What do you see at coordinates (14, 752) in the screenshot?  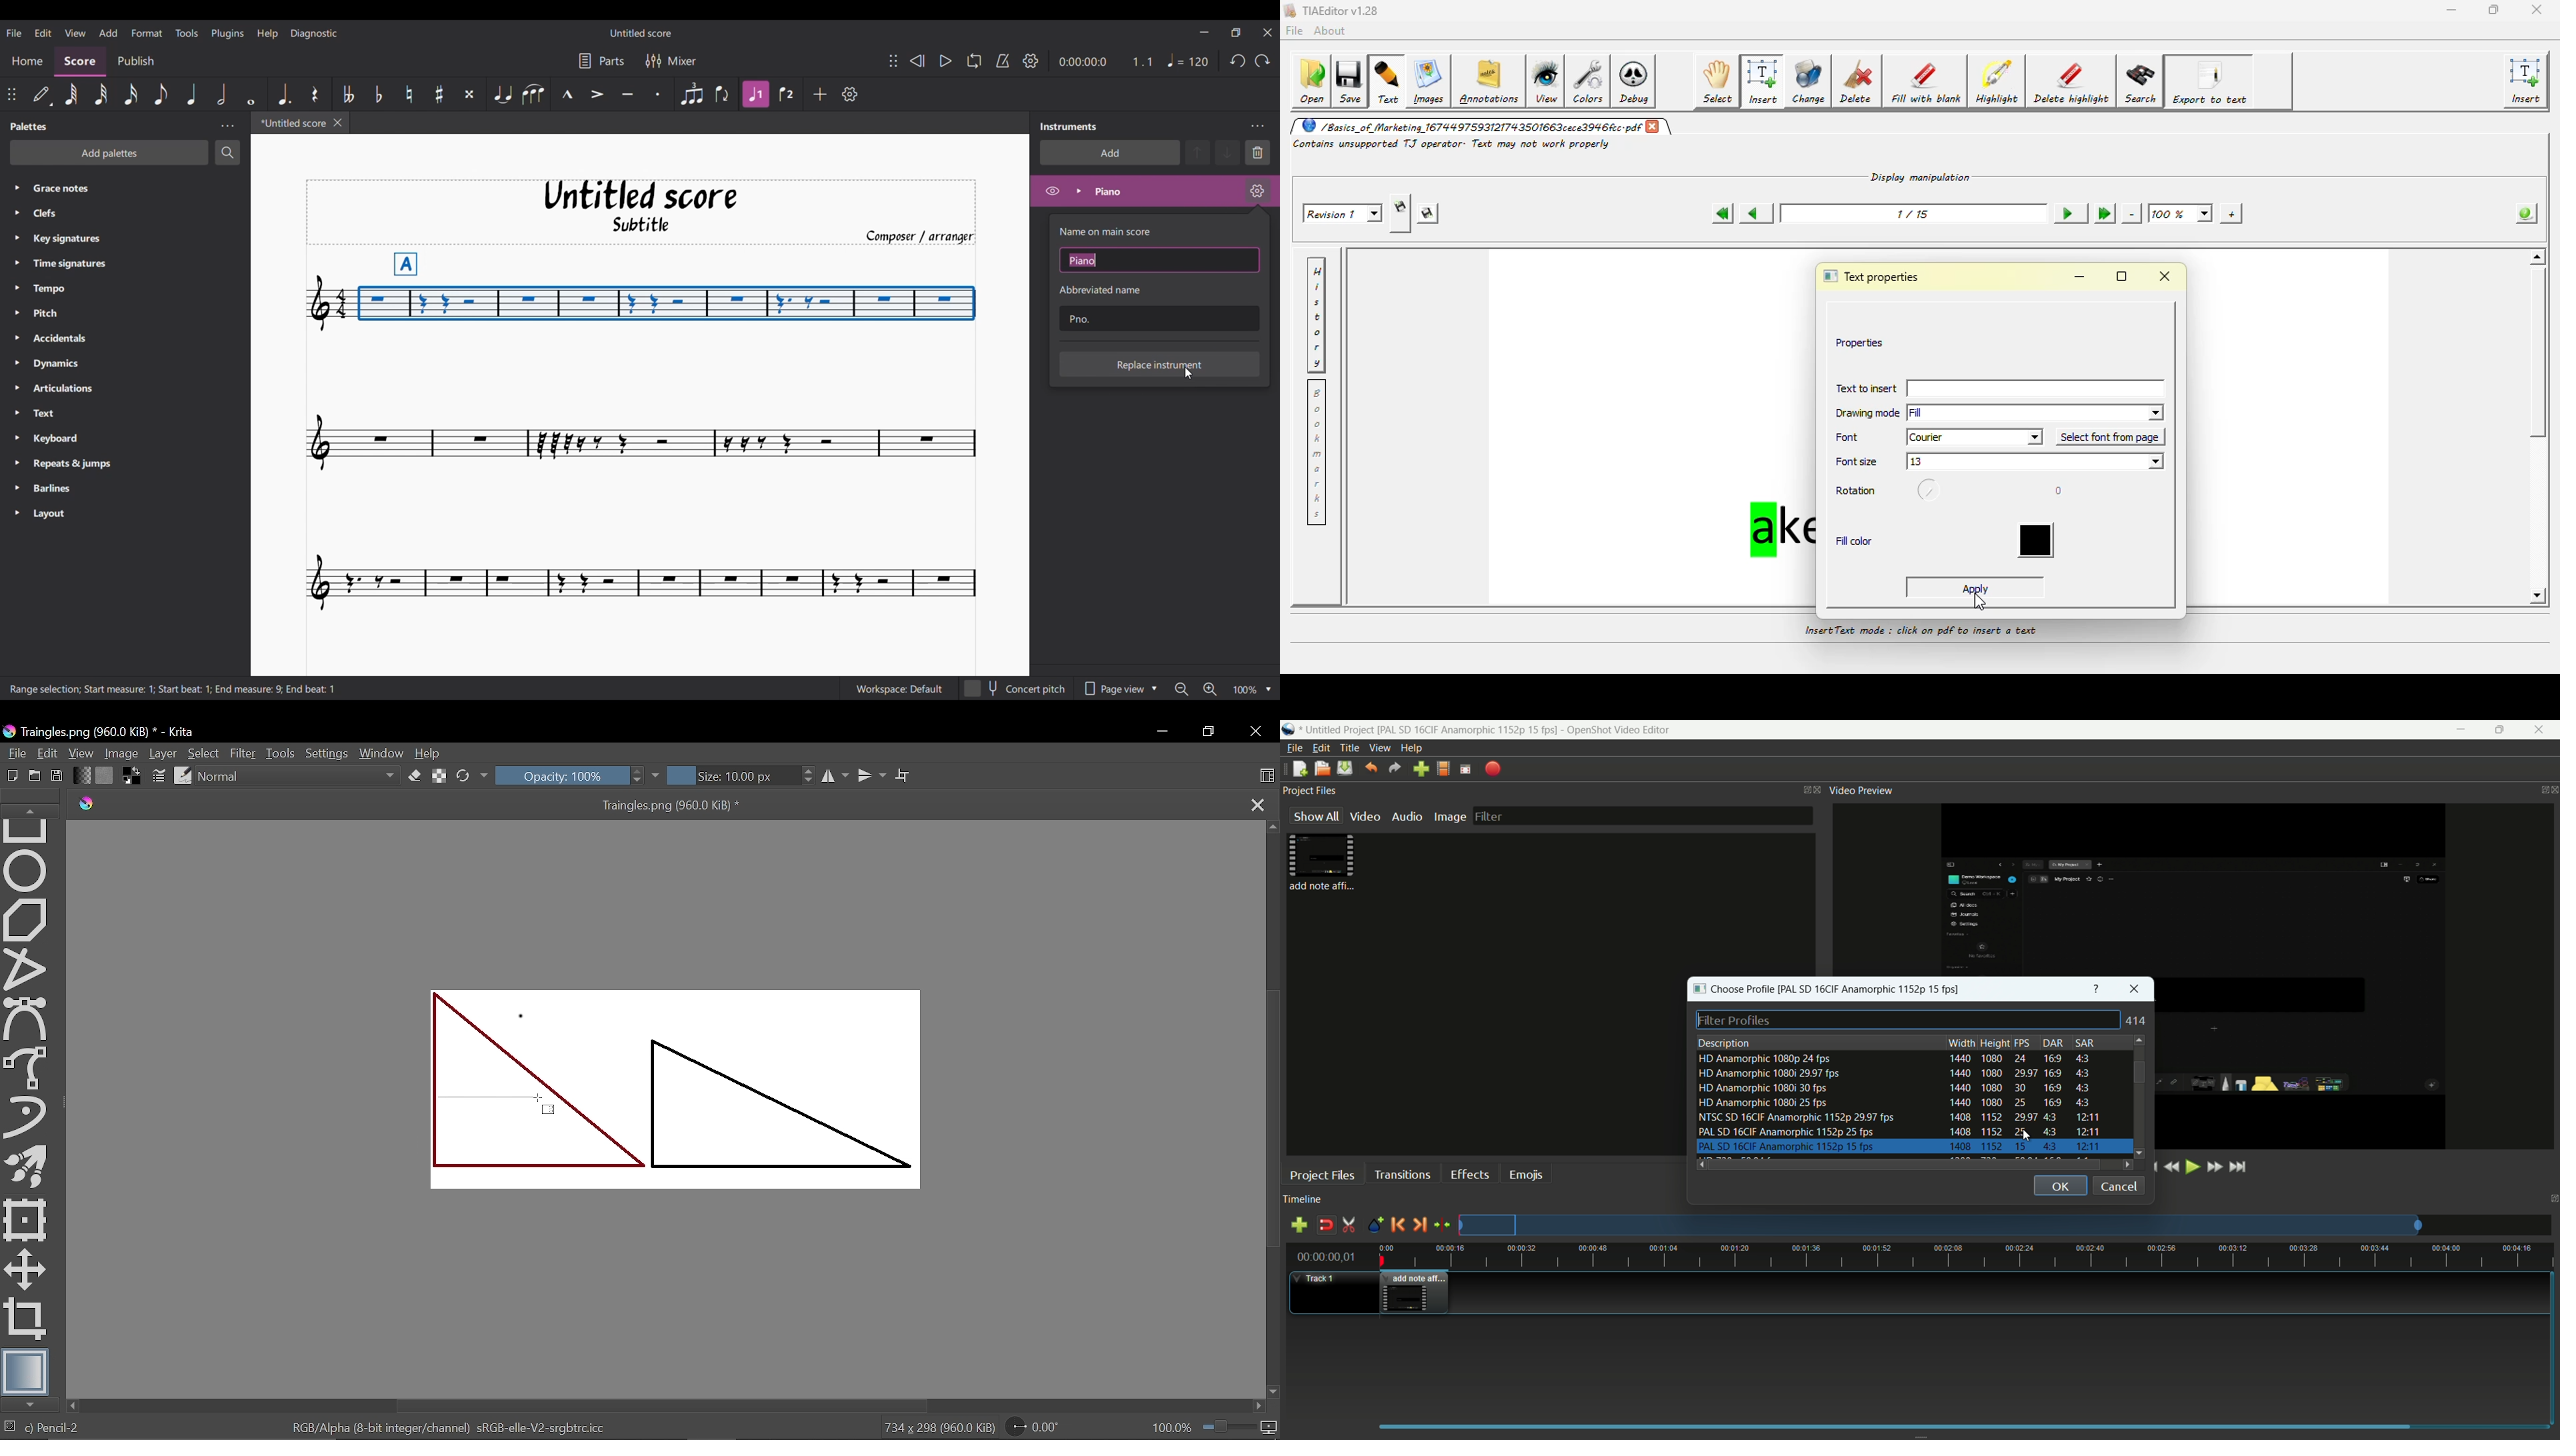 I see `File` at bounding box center [14, 752].